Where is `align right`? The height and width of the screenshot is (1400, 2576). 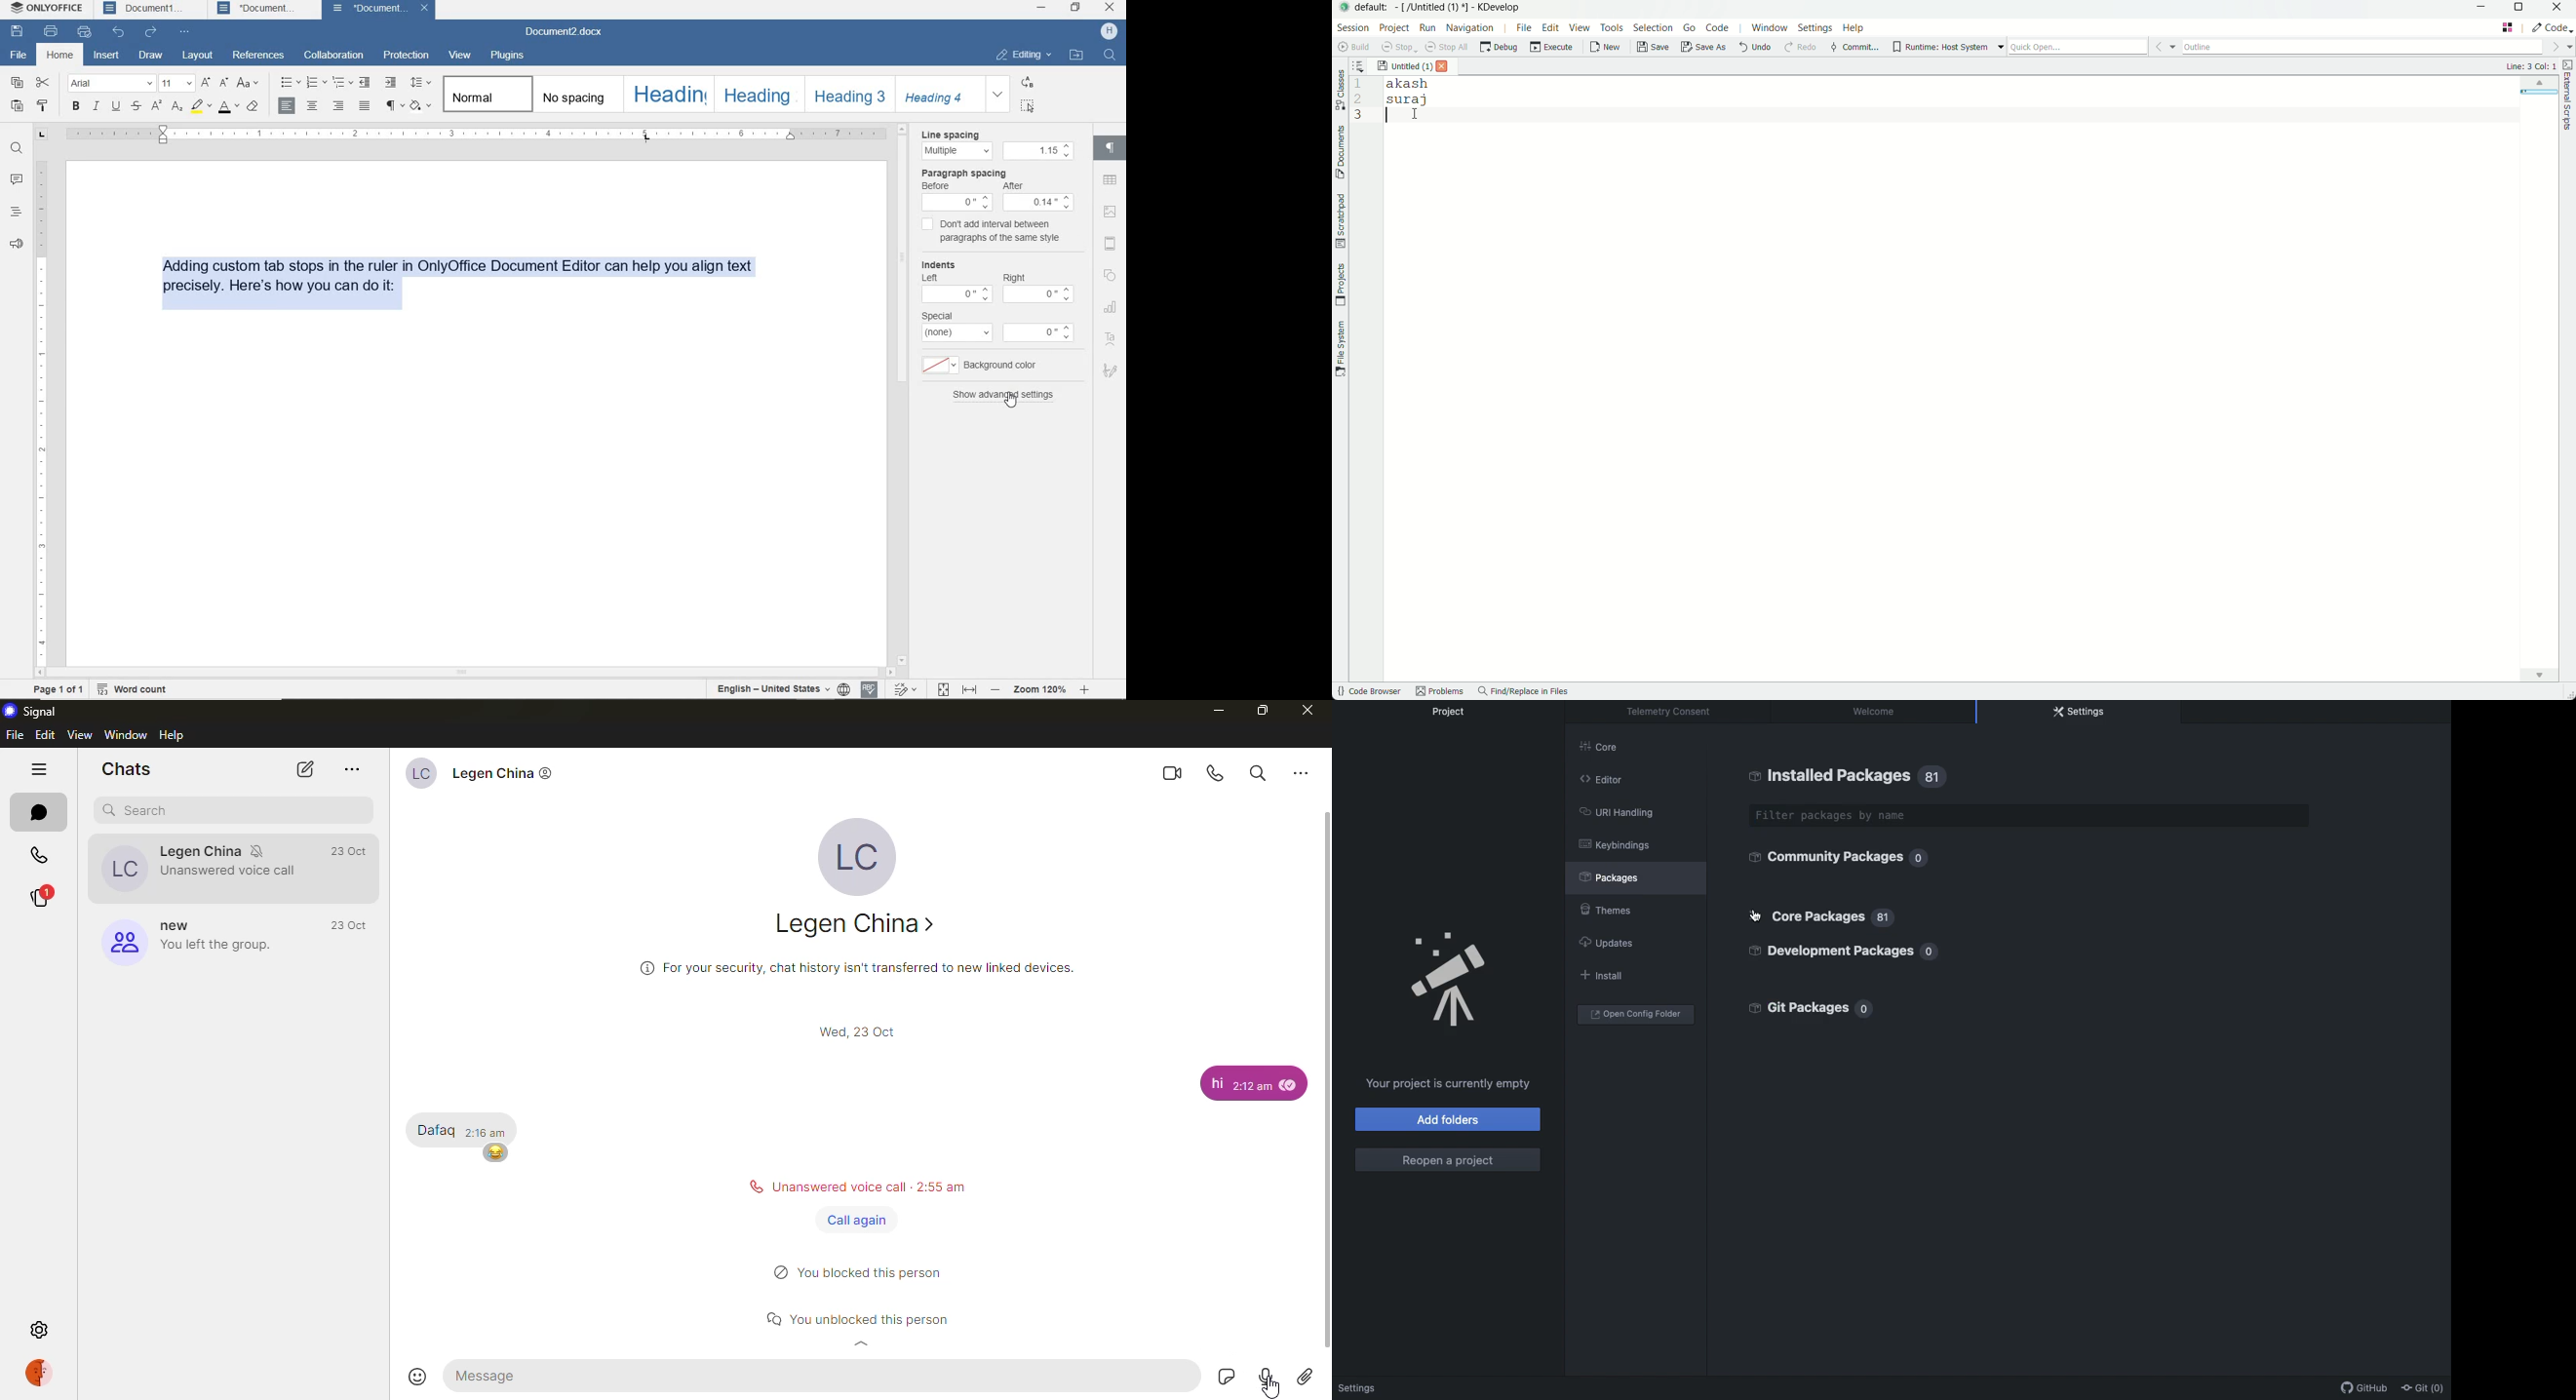
align right is located at coordinates (339, 105).